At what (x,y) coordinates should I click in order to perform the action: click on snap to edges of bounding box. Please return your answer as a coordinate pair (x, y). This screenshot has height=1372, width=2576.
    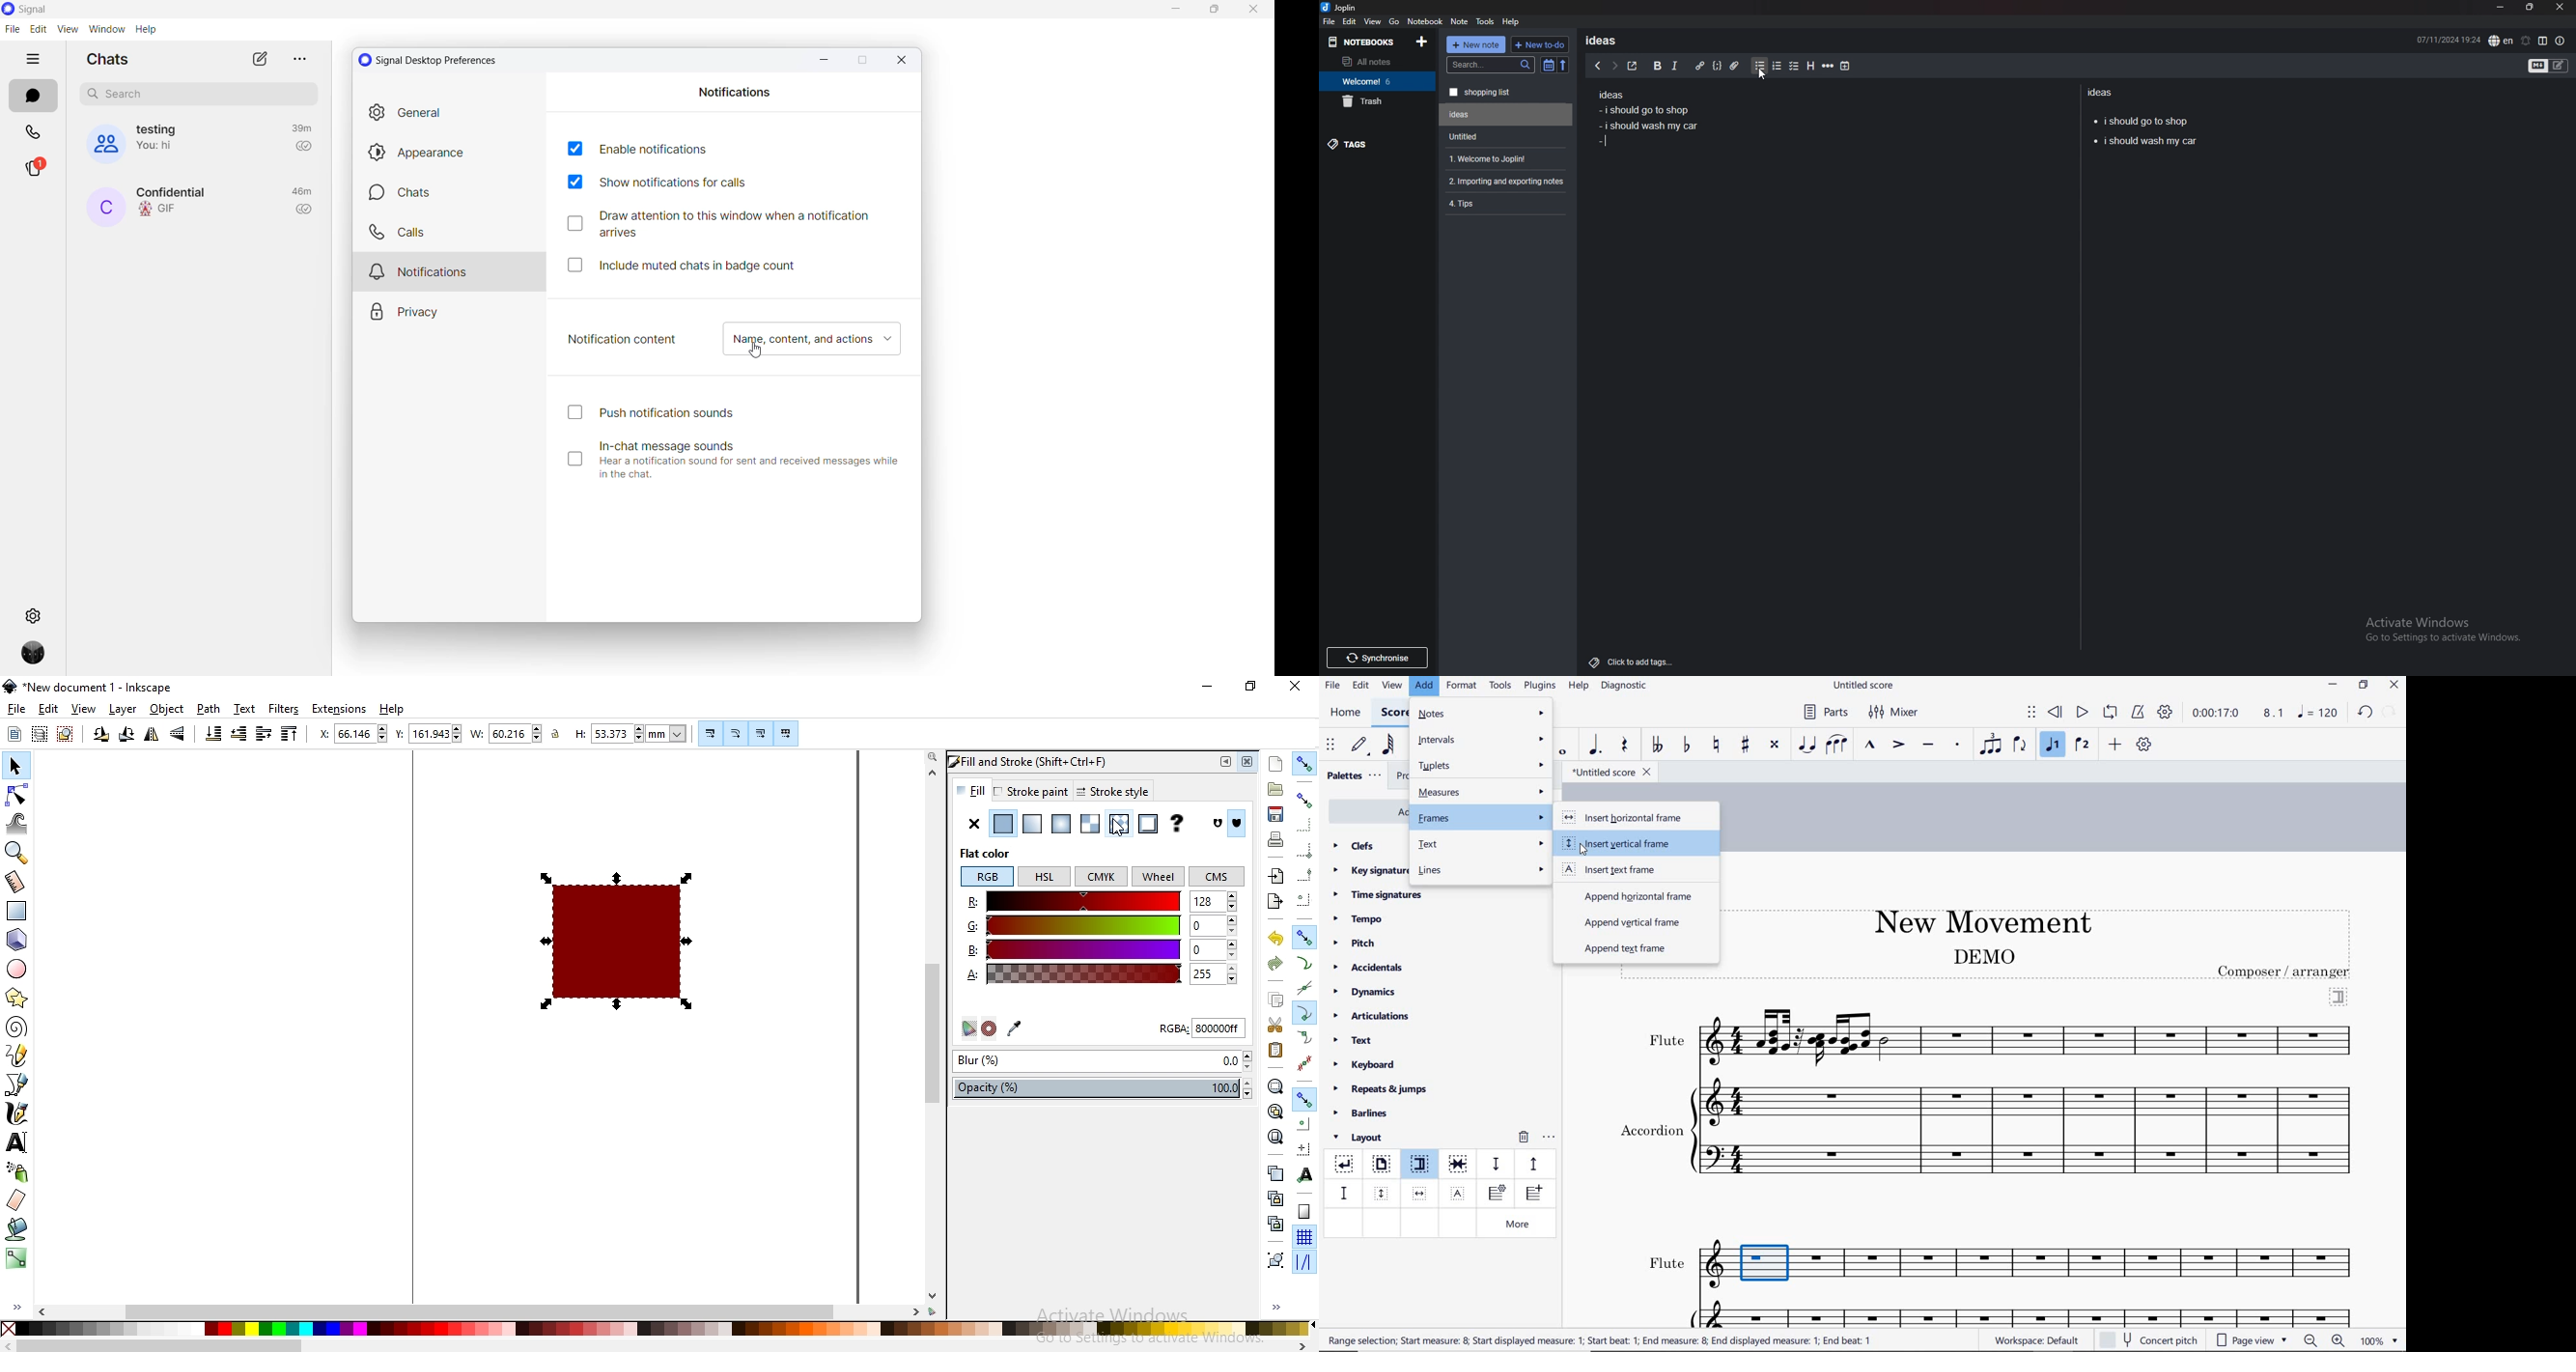
    Looking at the image, I should click on (1302, 824).